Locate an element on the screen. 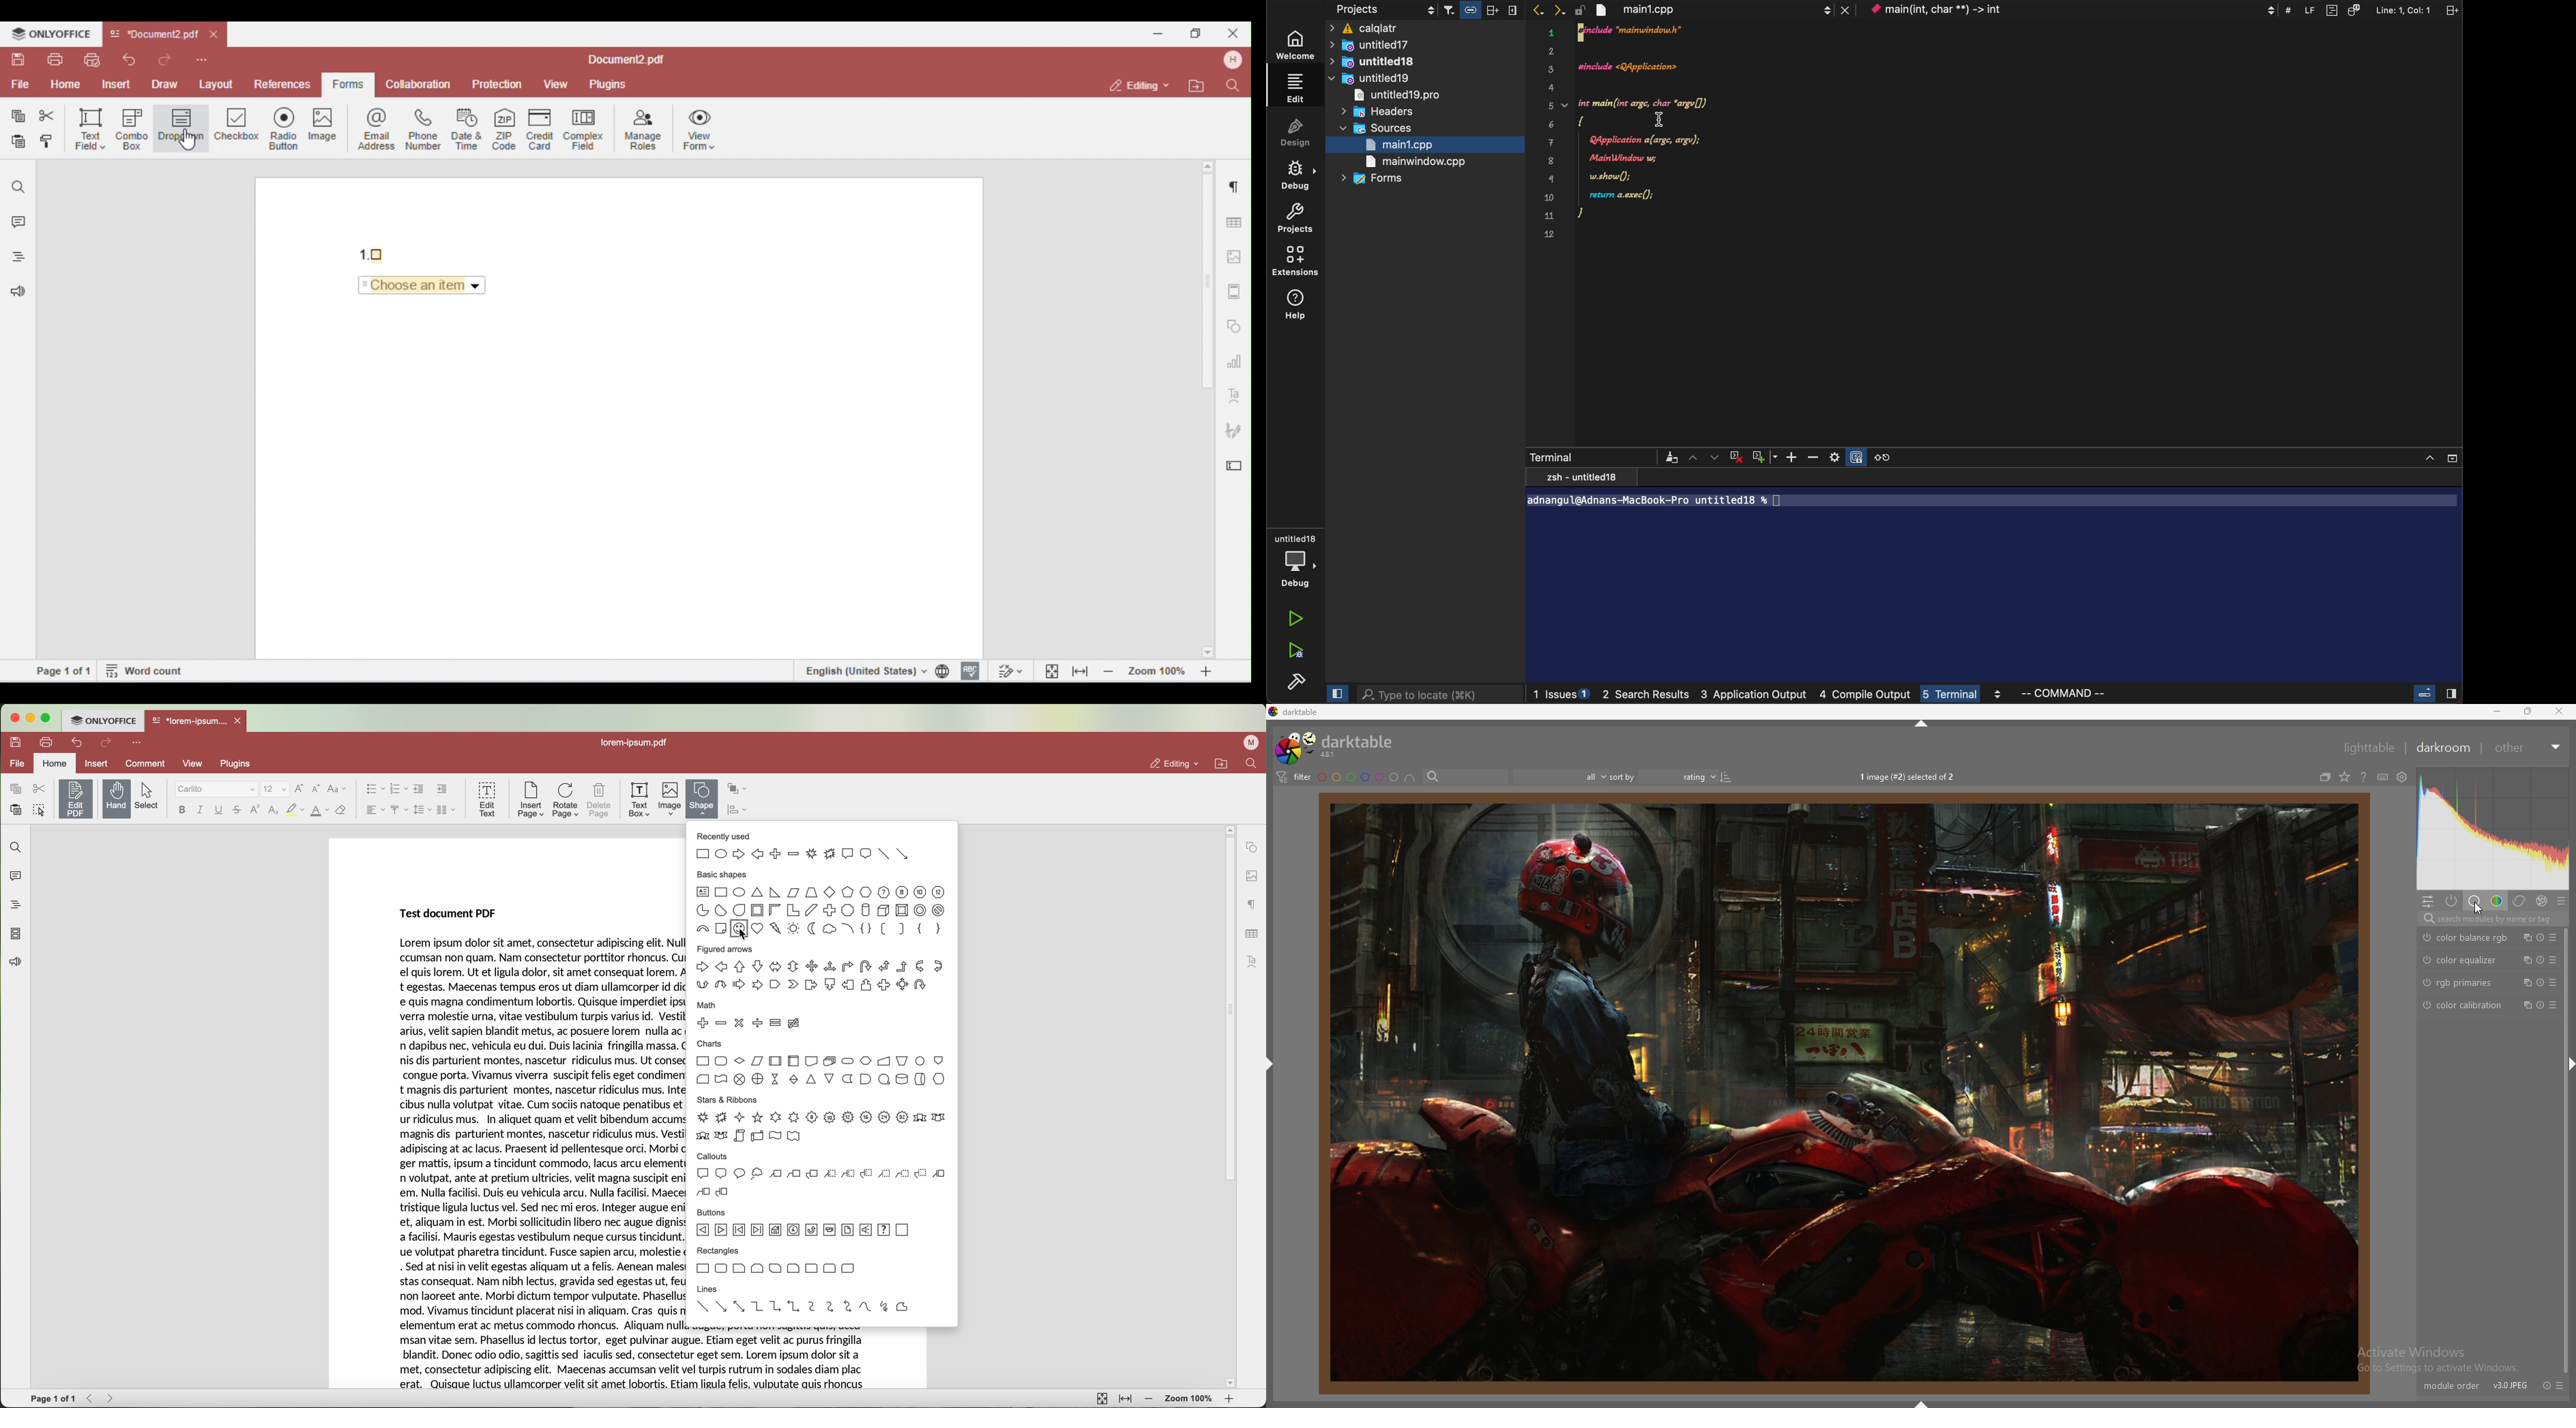  recently used is located at coordinates (804, 847).